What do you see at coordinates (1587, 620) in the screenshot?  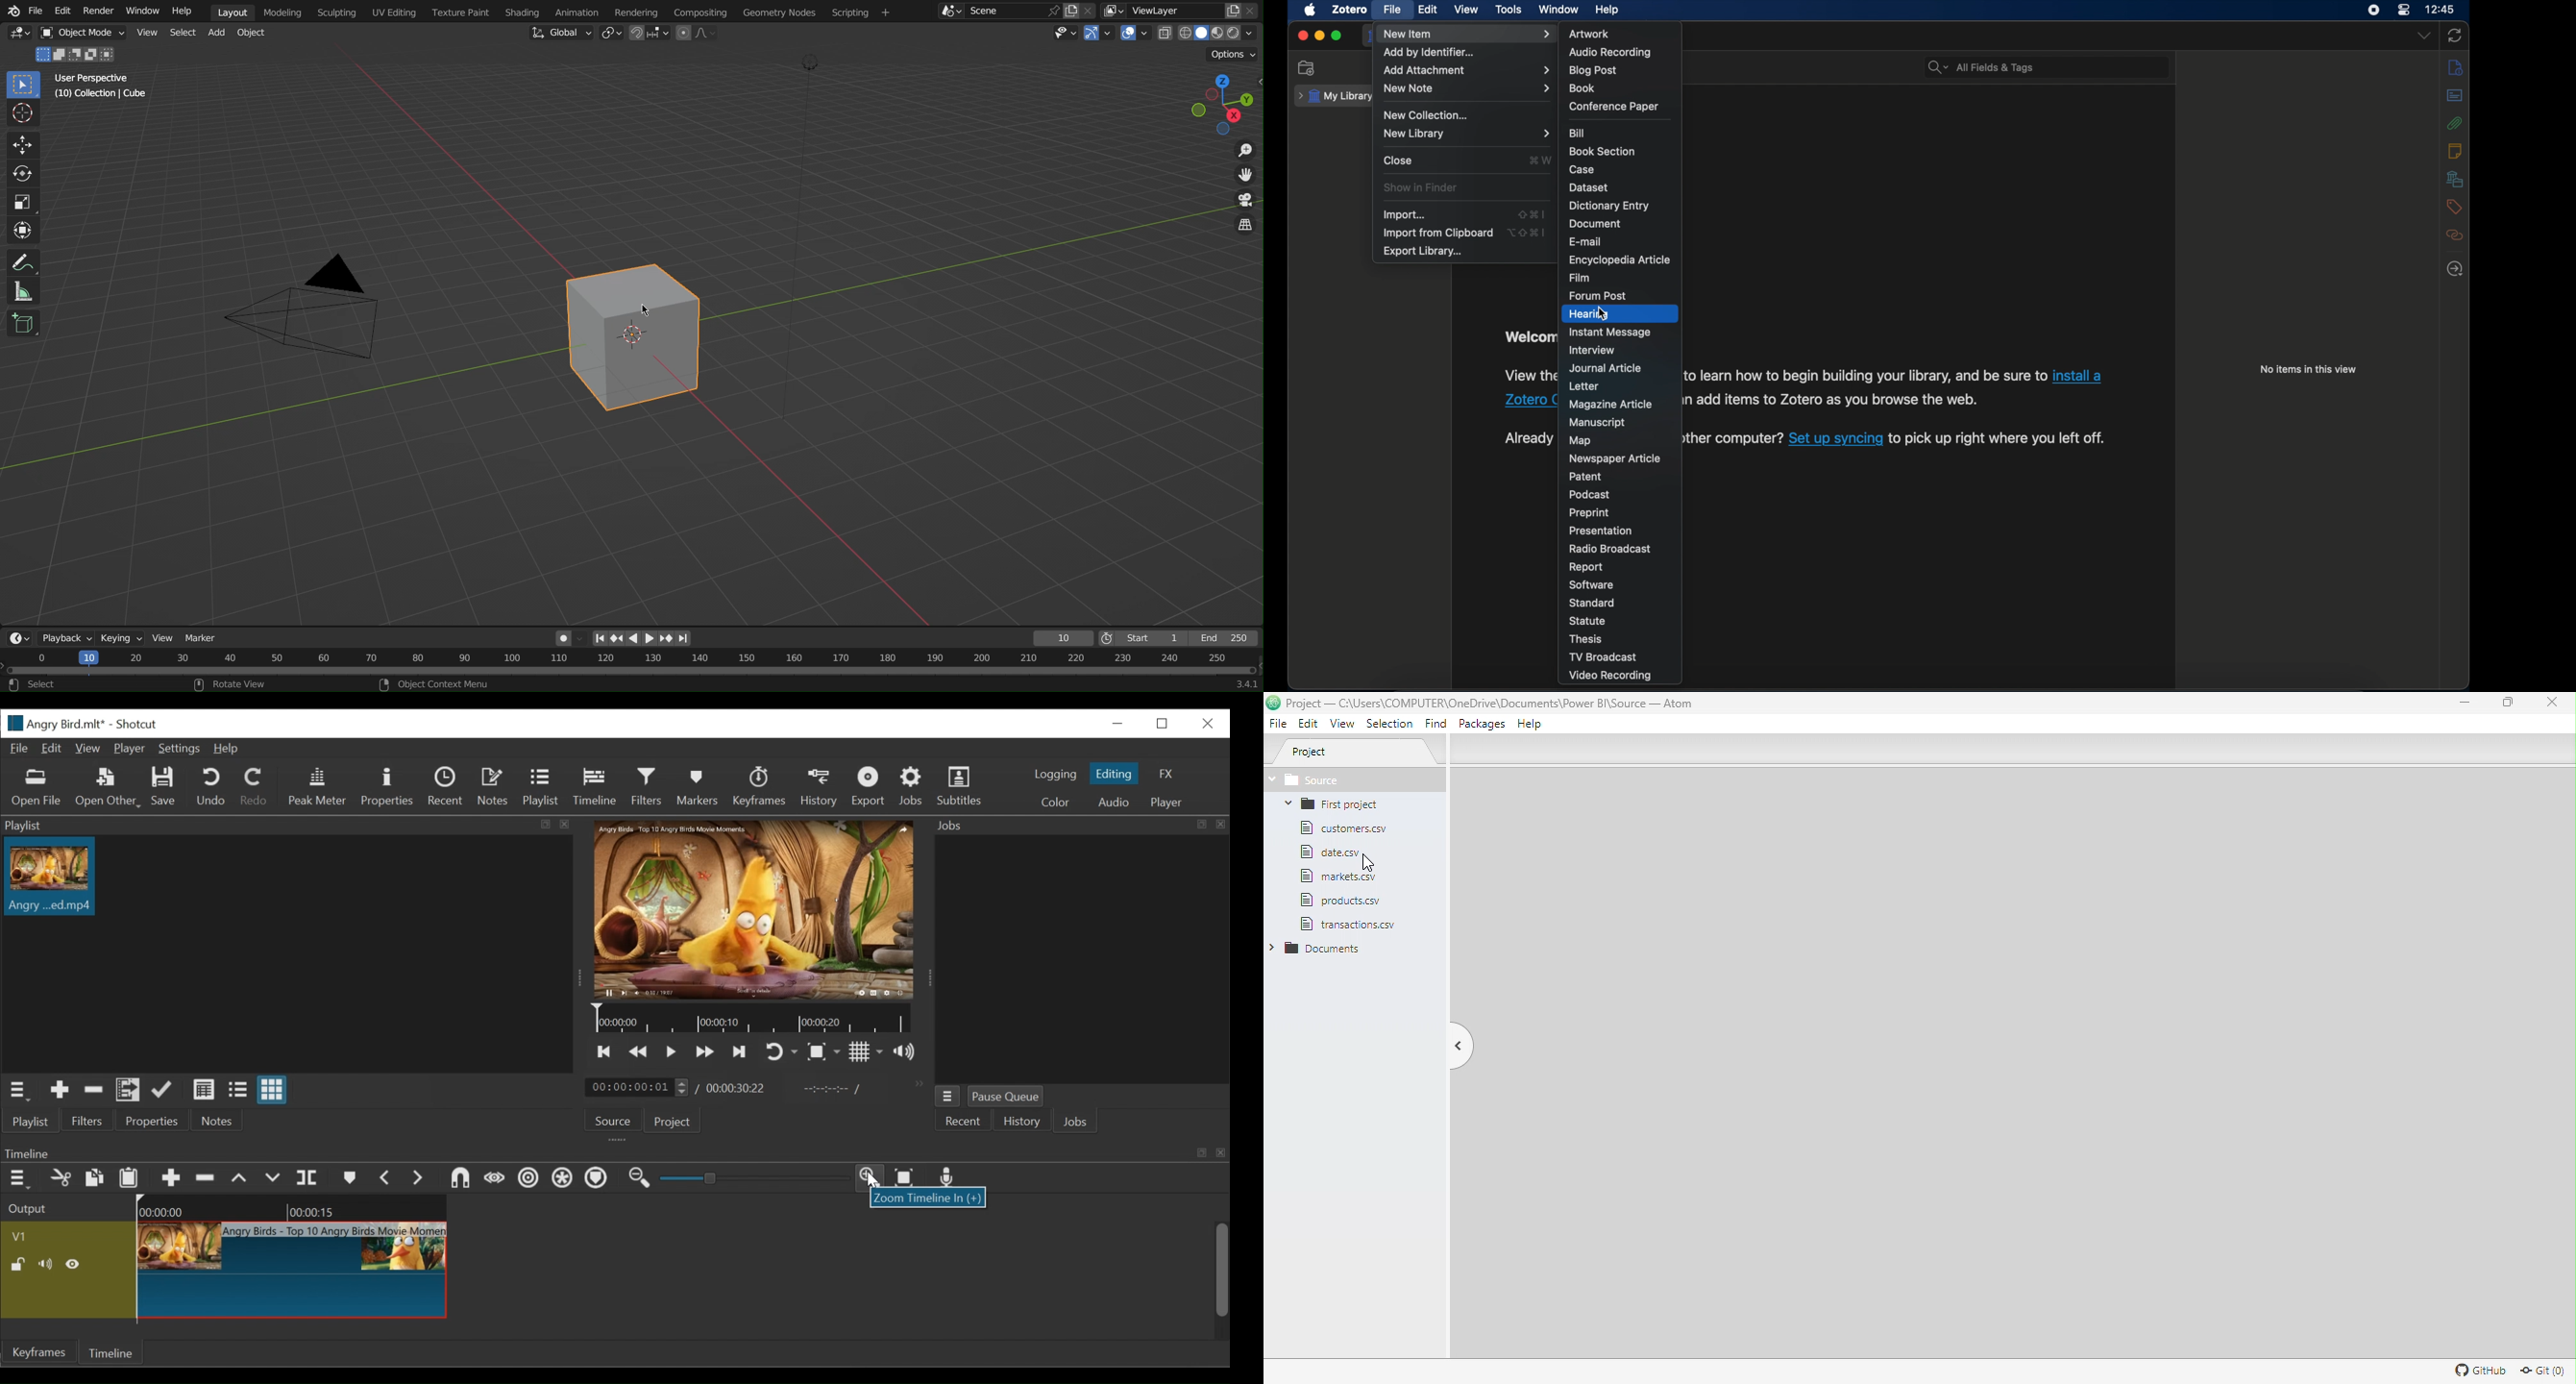 I see `statue` at bounding box center [1587, 620].